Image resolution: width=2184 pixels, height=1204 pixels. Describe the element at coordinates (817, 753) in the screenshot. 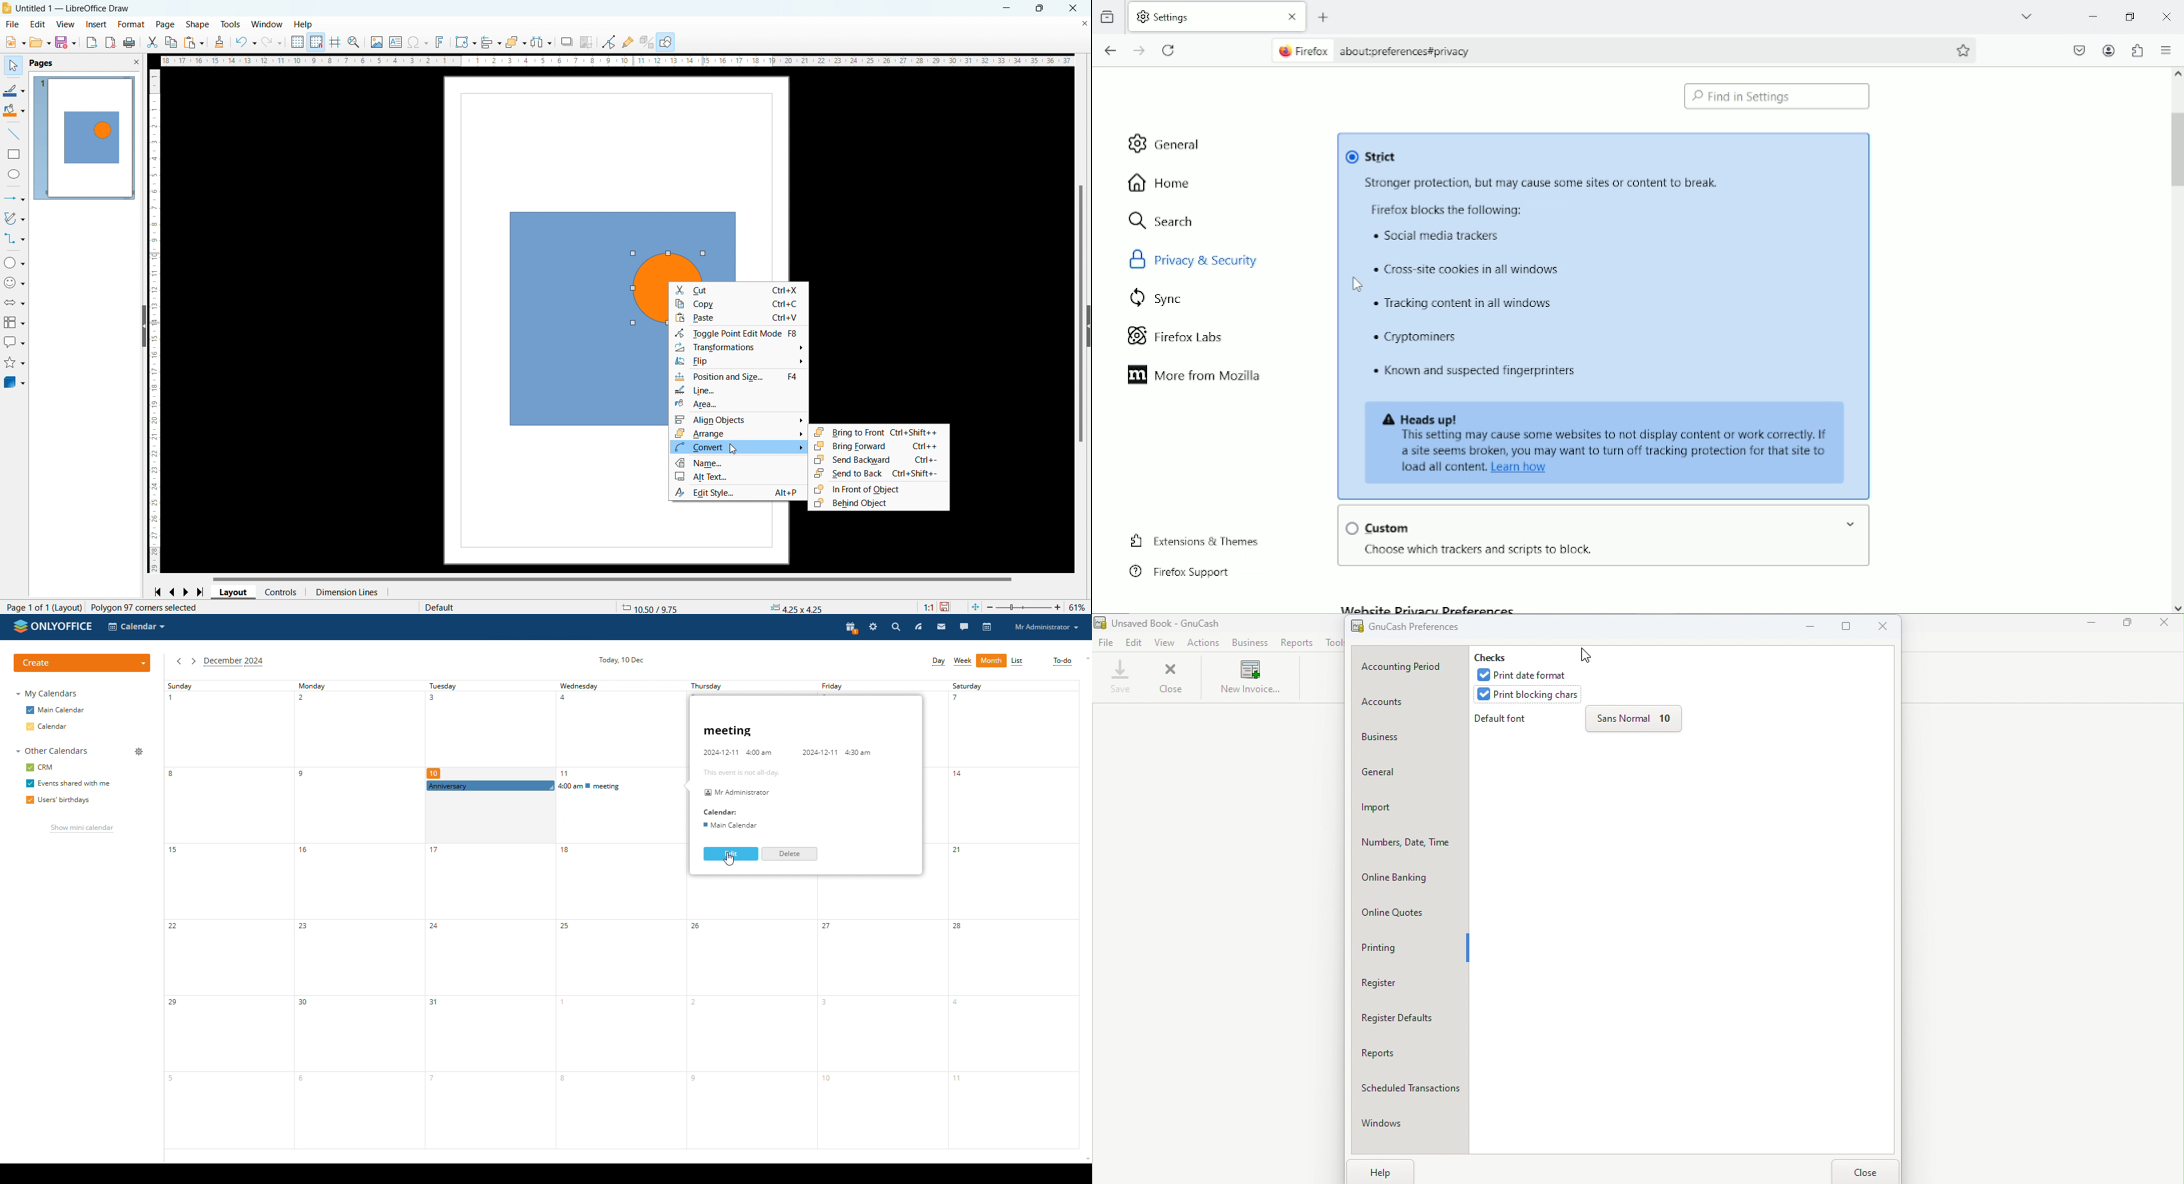

I see `2024-12-11` at that location.